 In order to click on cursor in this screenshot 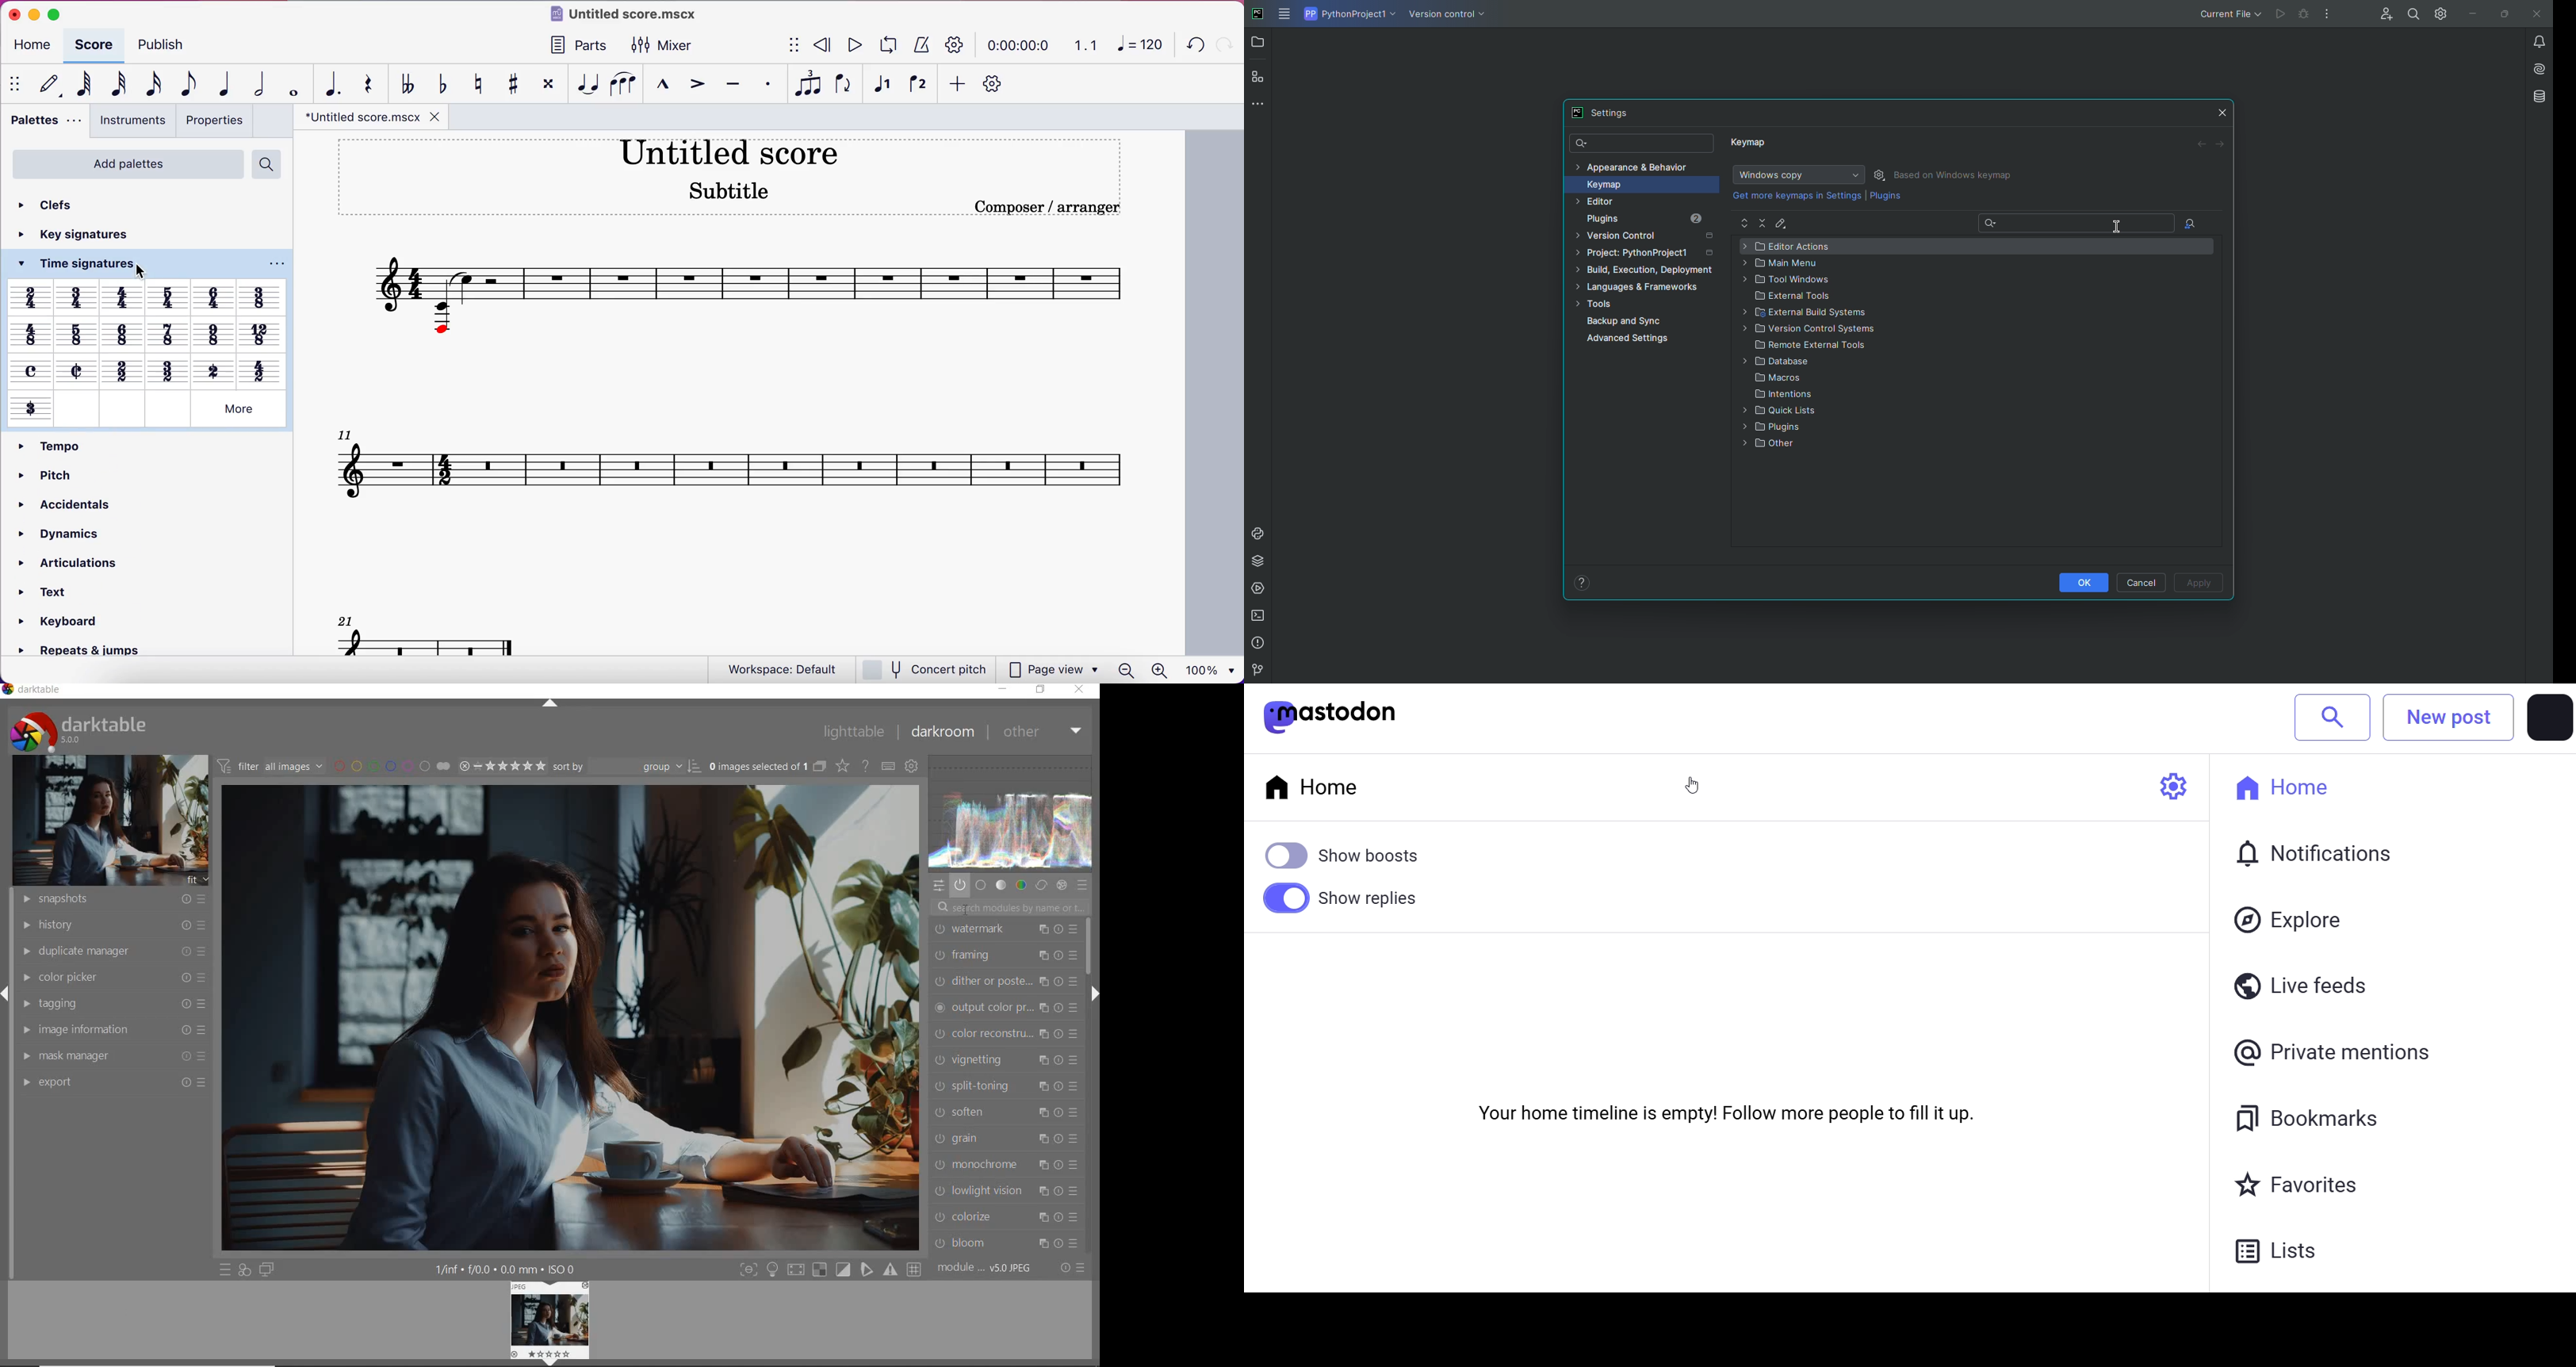, I will do `click(144, 268)`.